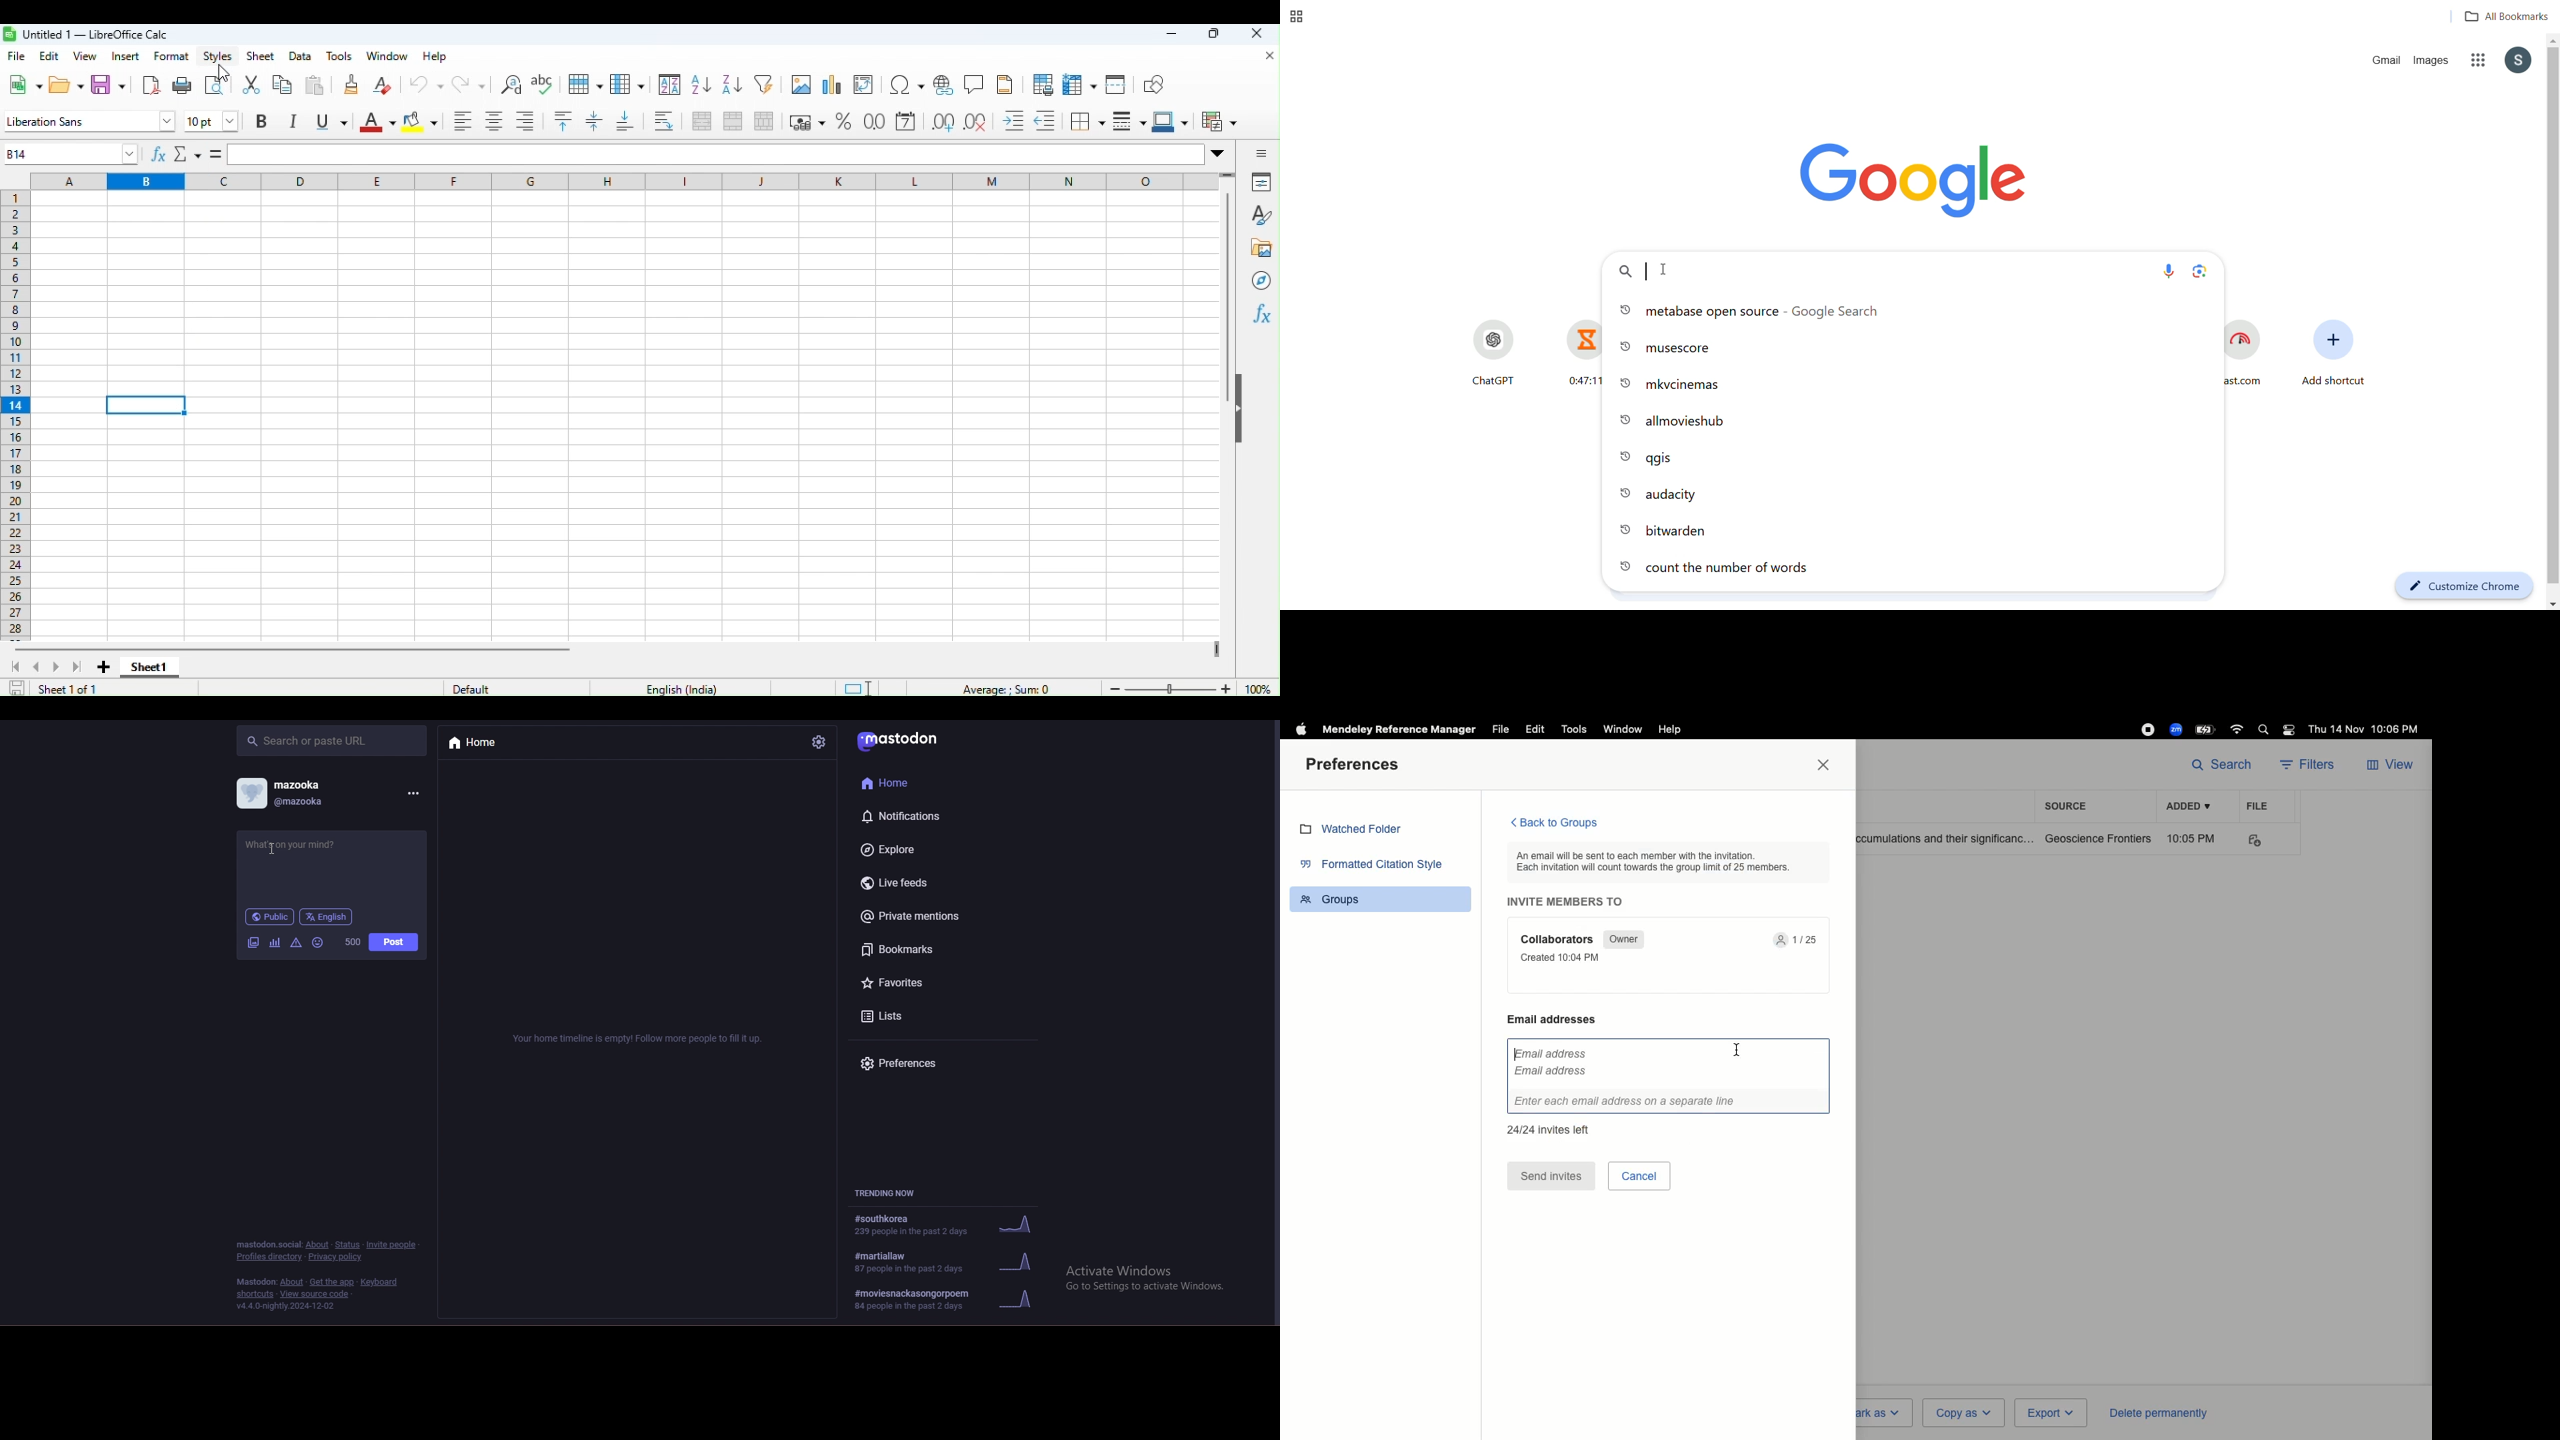 The height and width of the screenshot is (1456, 2576). Describe the element at coordinates (1008, 121) in the screenshot. I see `increase indent` at that location.